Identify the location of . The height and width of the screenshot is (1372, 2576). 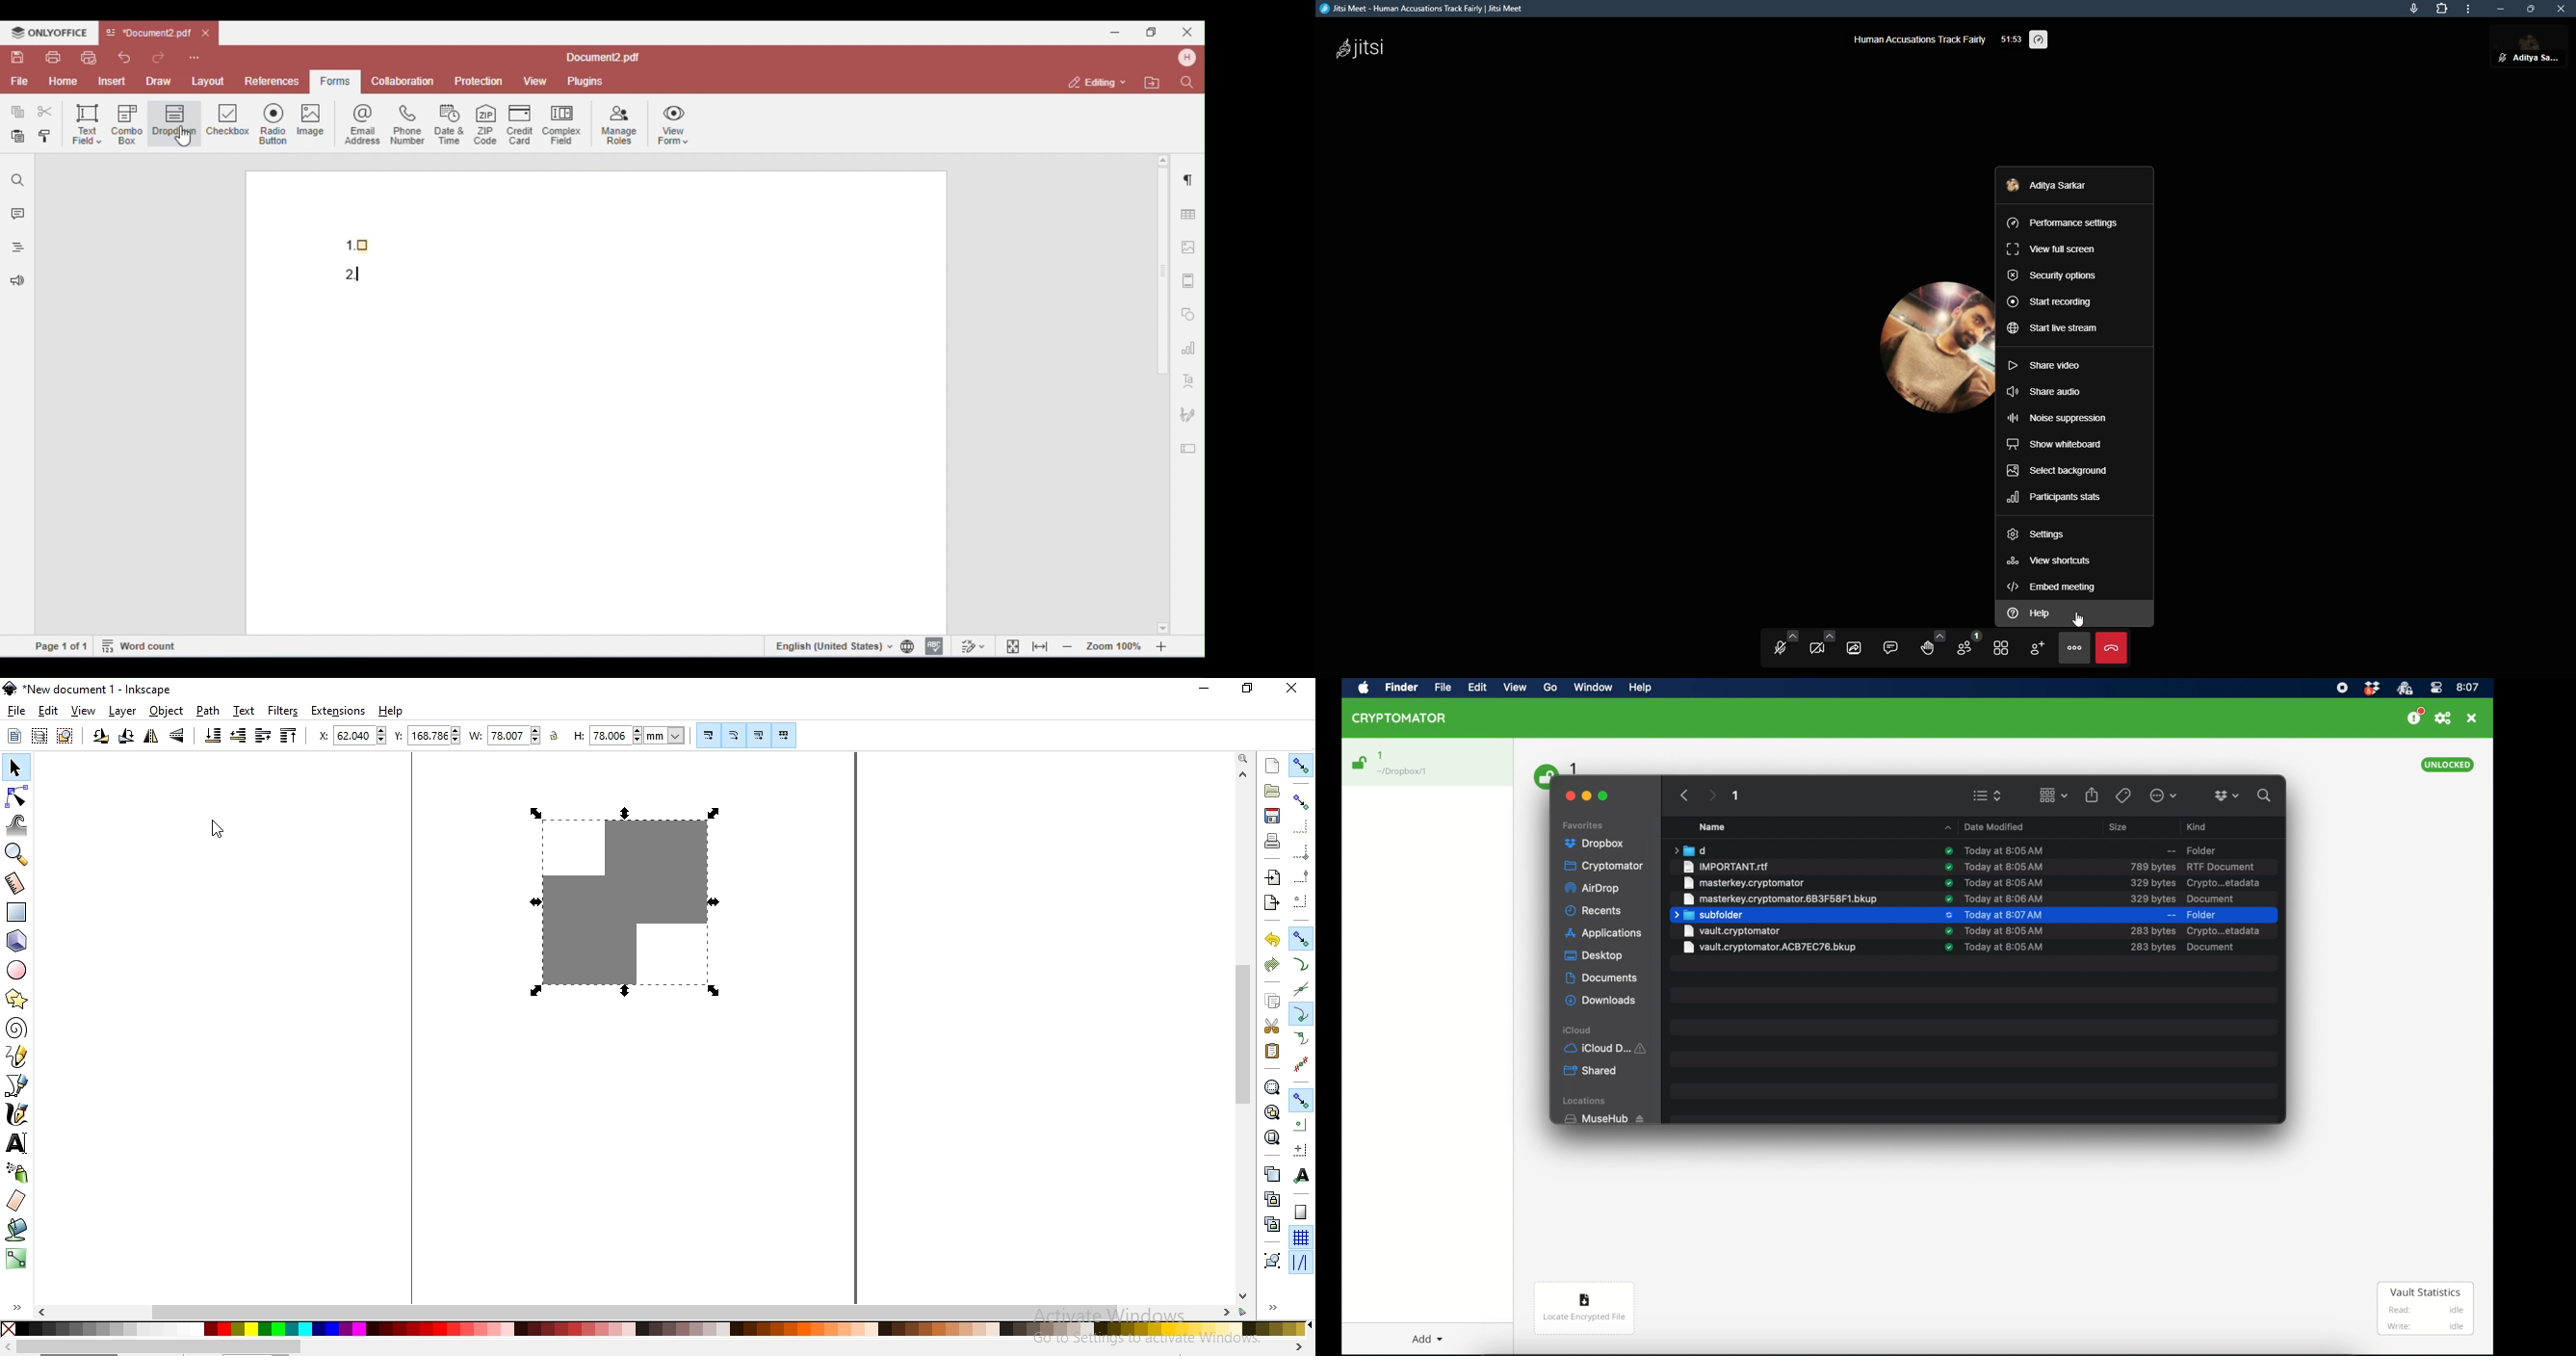
(1949, 898).